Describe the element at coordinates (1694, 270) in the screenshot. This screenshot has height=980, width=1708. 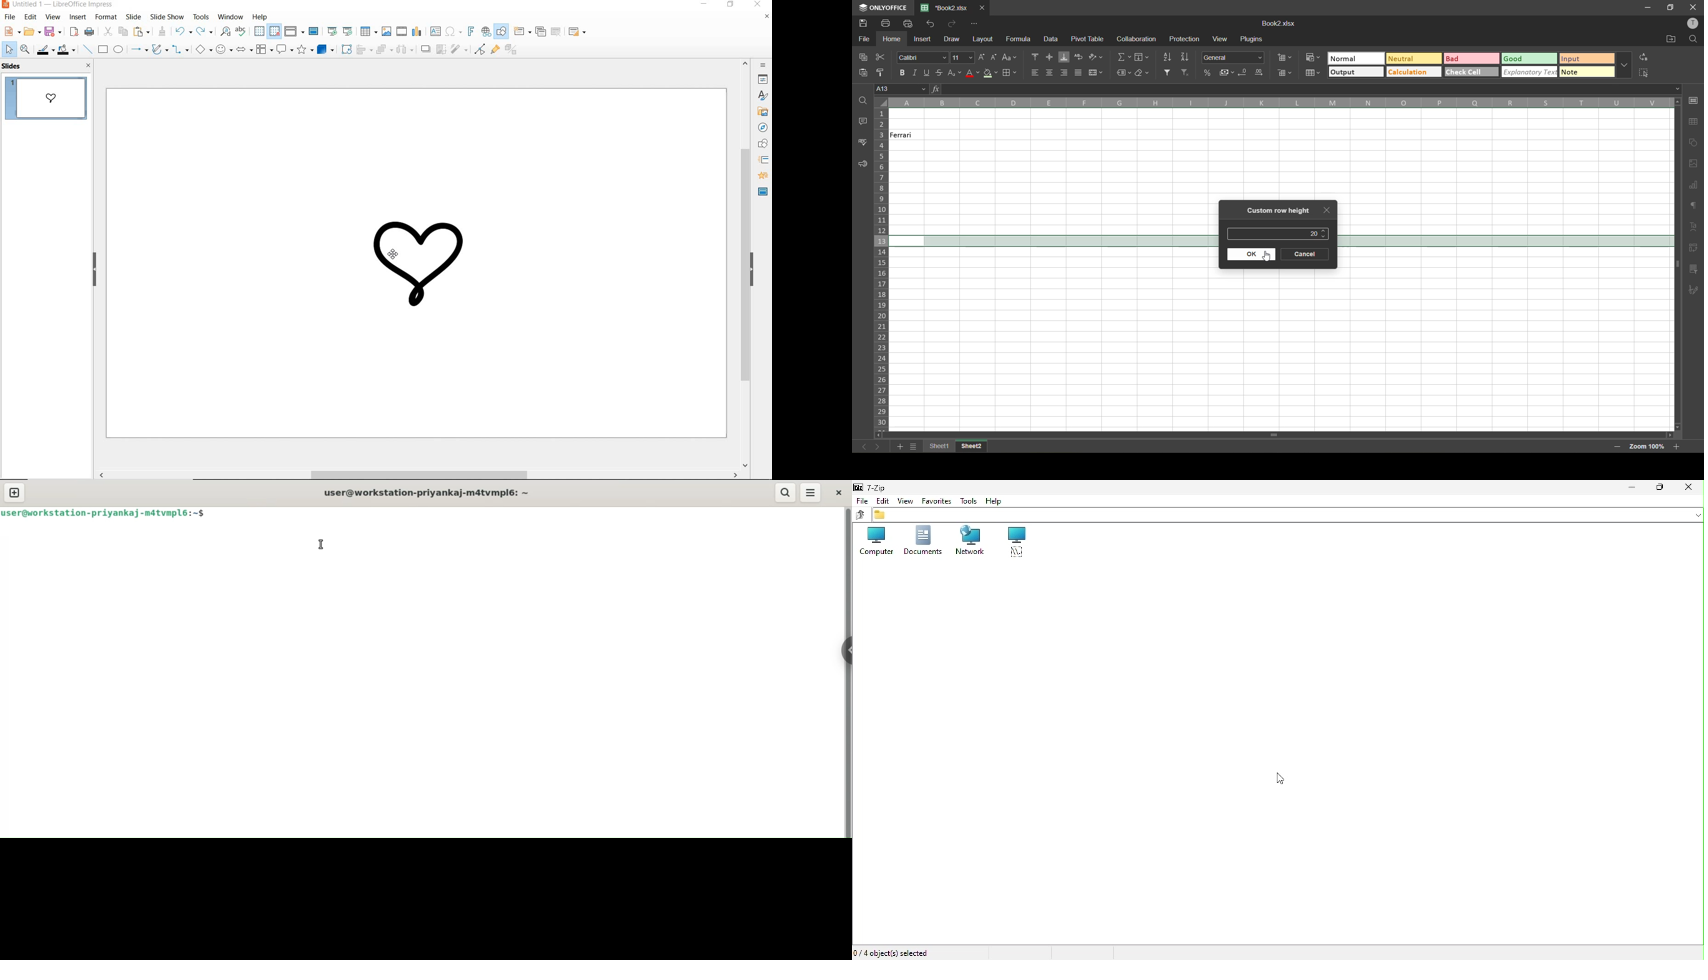
I see `slicer` at that location.